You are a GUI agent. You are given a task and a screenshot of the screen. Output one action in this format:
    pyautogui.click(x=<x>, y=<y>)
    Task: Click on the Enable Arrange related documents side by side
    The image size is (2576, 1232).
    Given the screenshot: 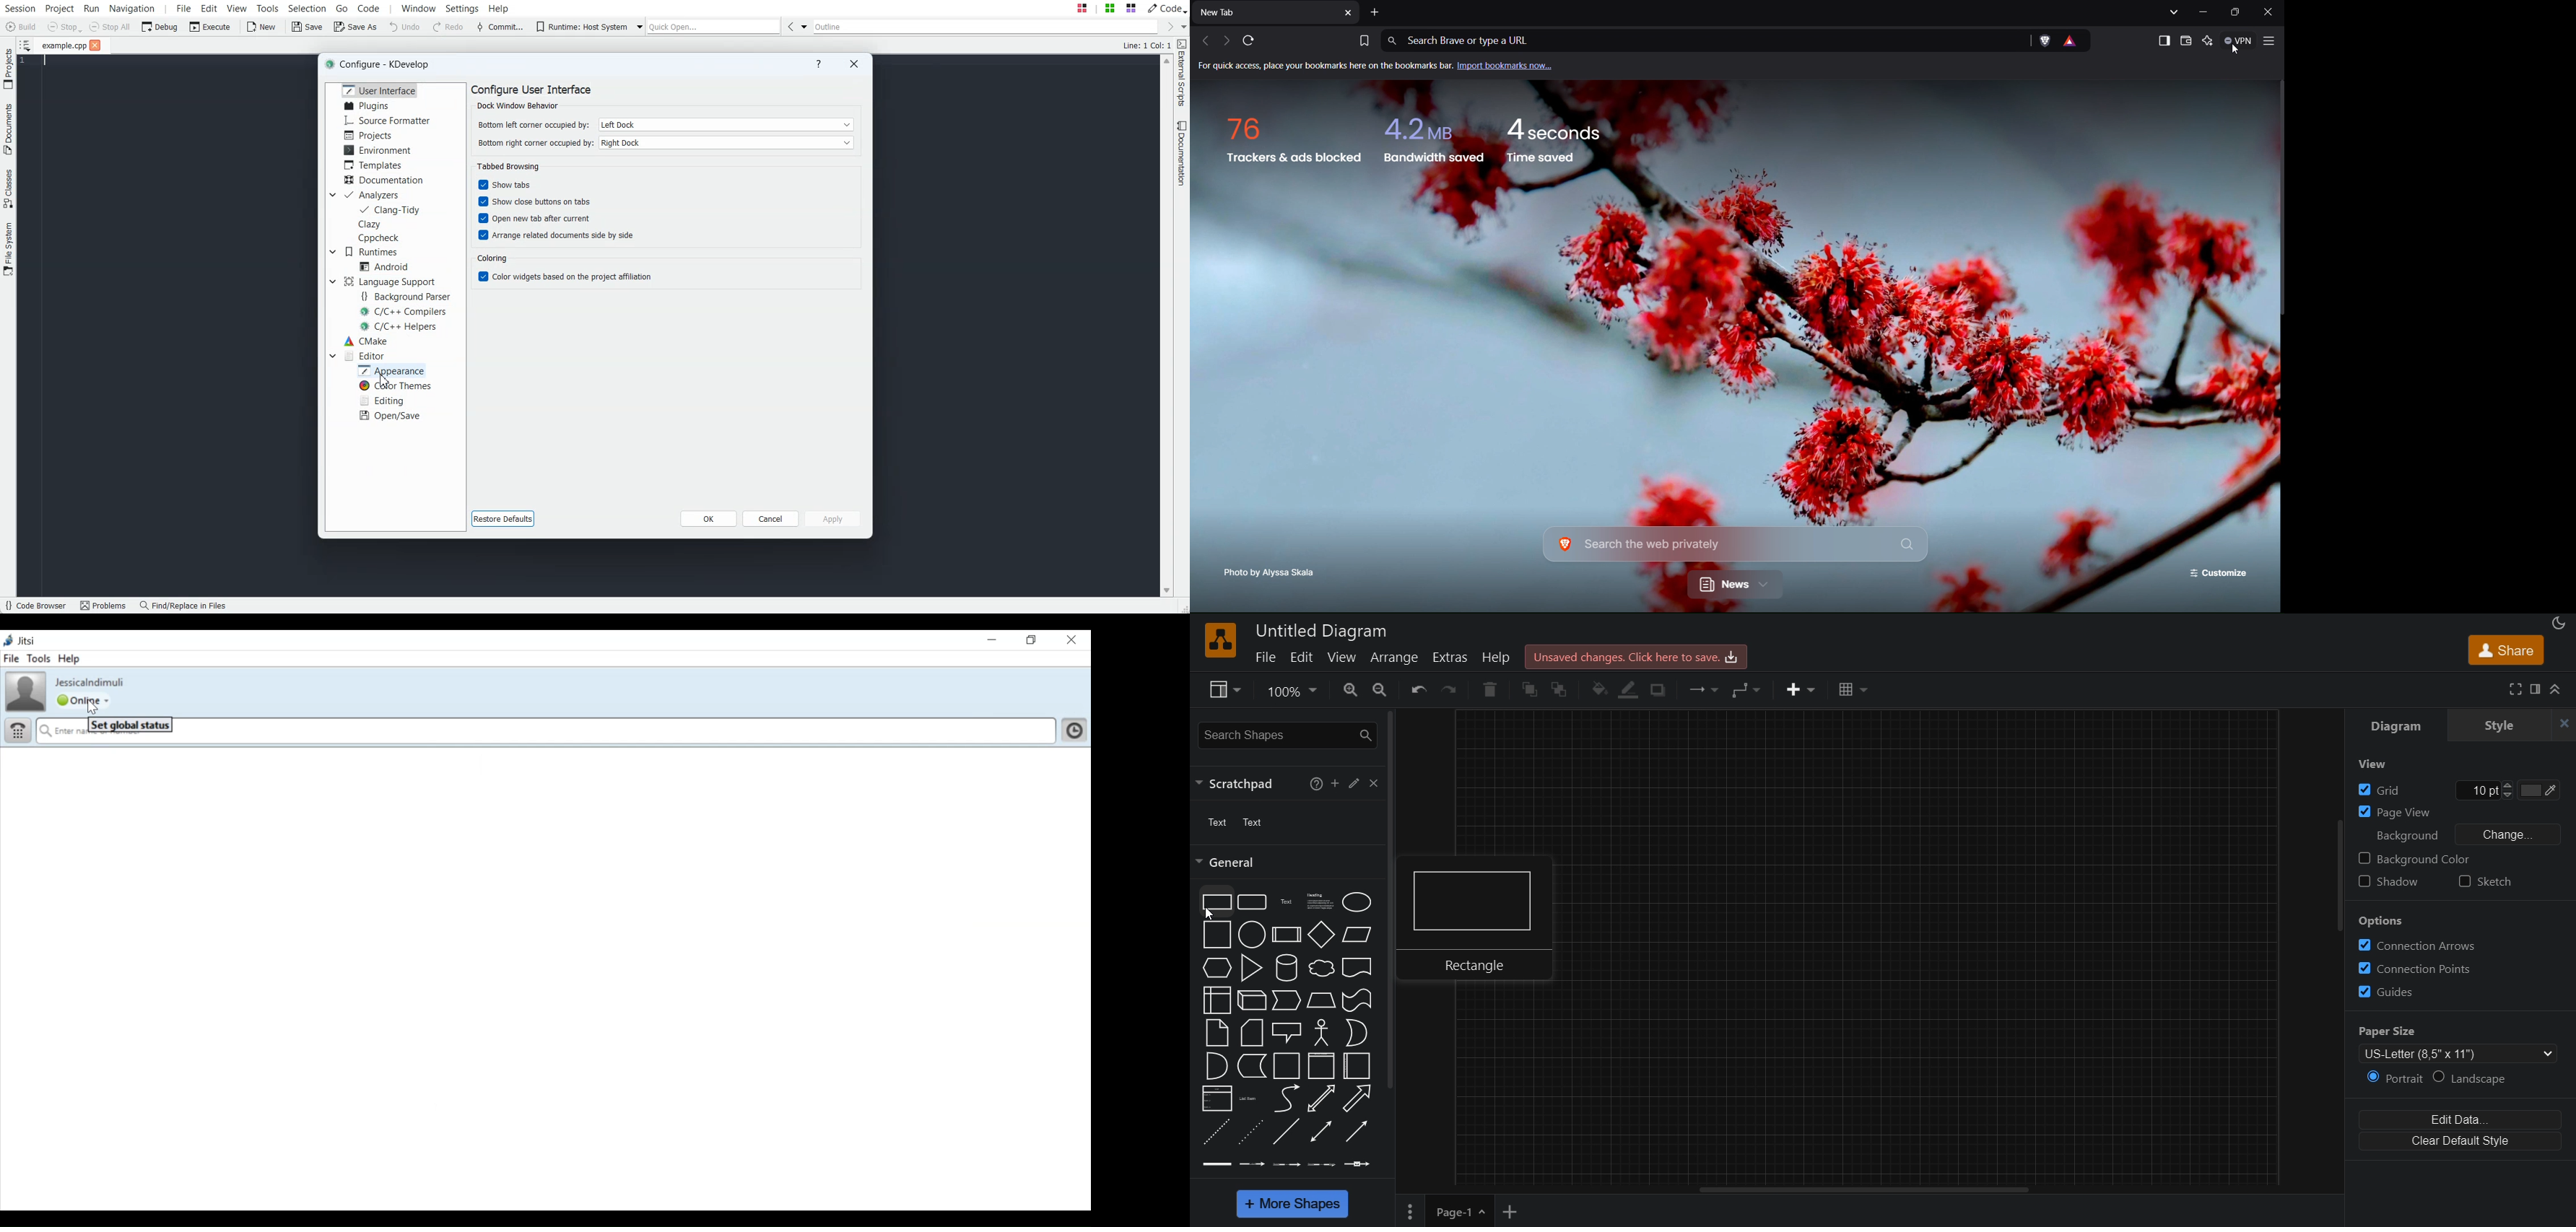 What is the action you would take?
    pyautogui.click(x=555, y=235)
    